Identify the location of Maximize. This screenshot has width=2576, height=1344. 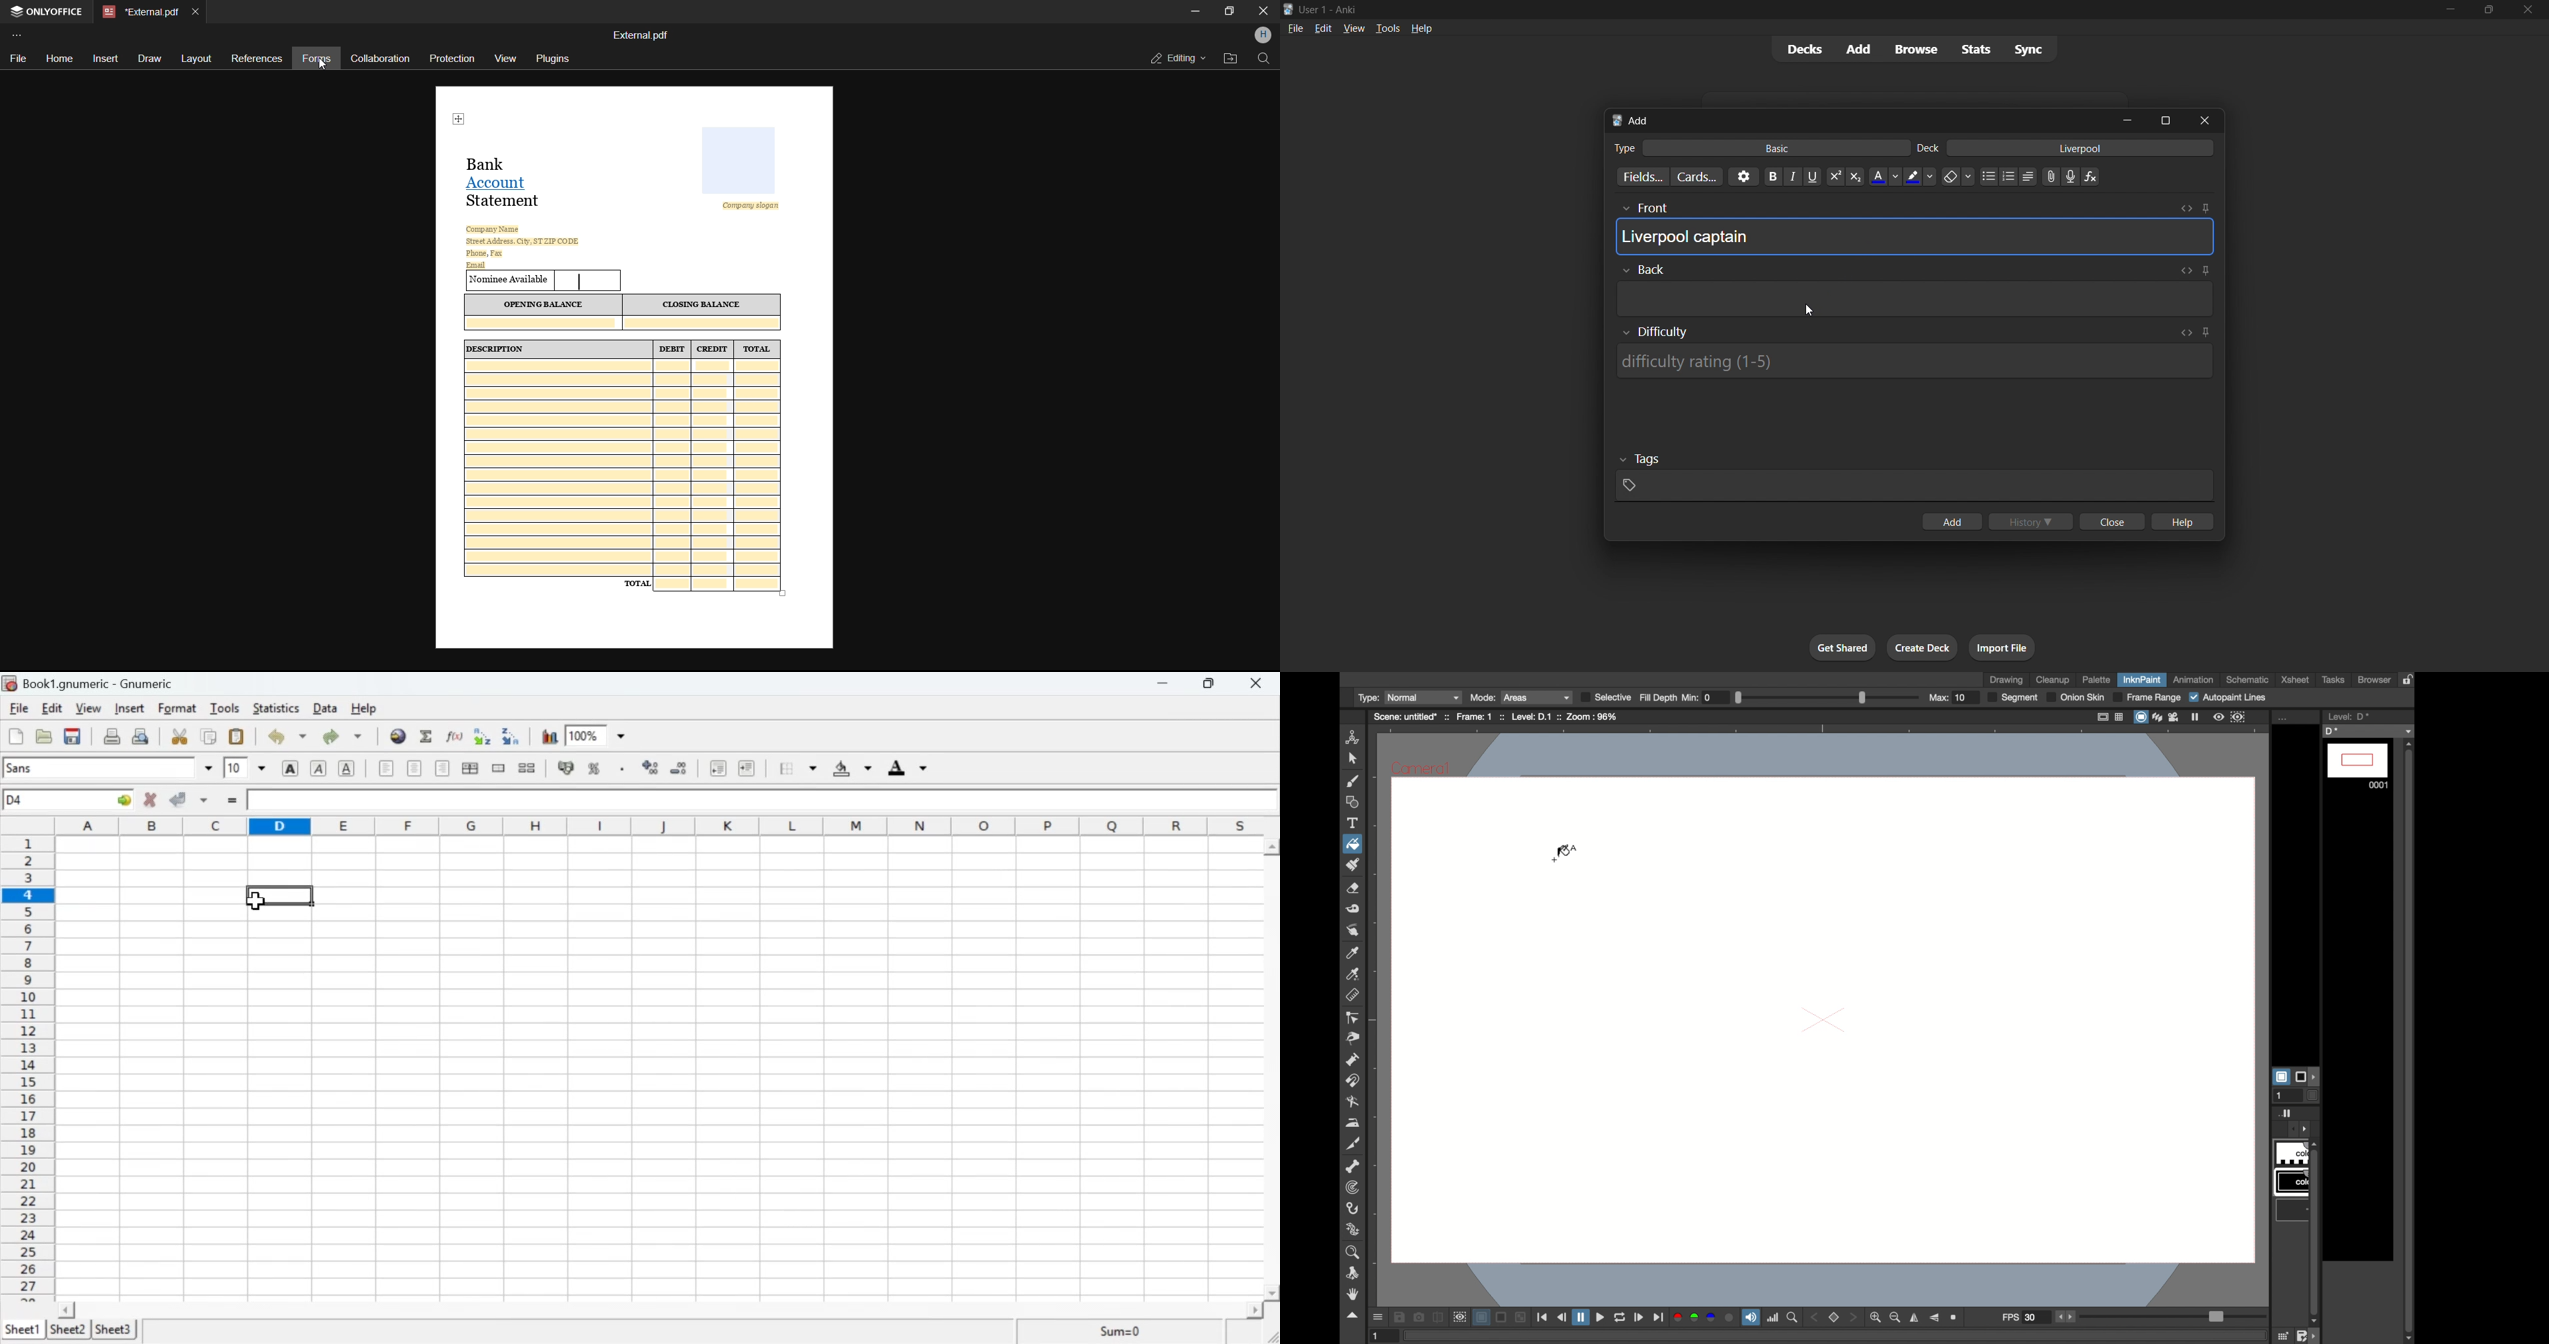
(1229, 12).